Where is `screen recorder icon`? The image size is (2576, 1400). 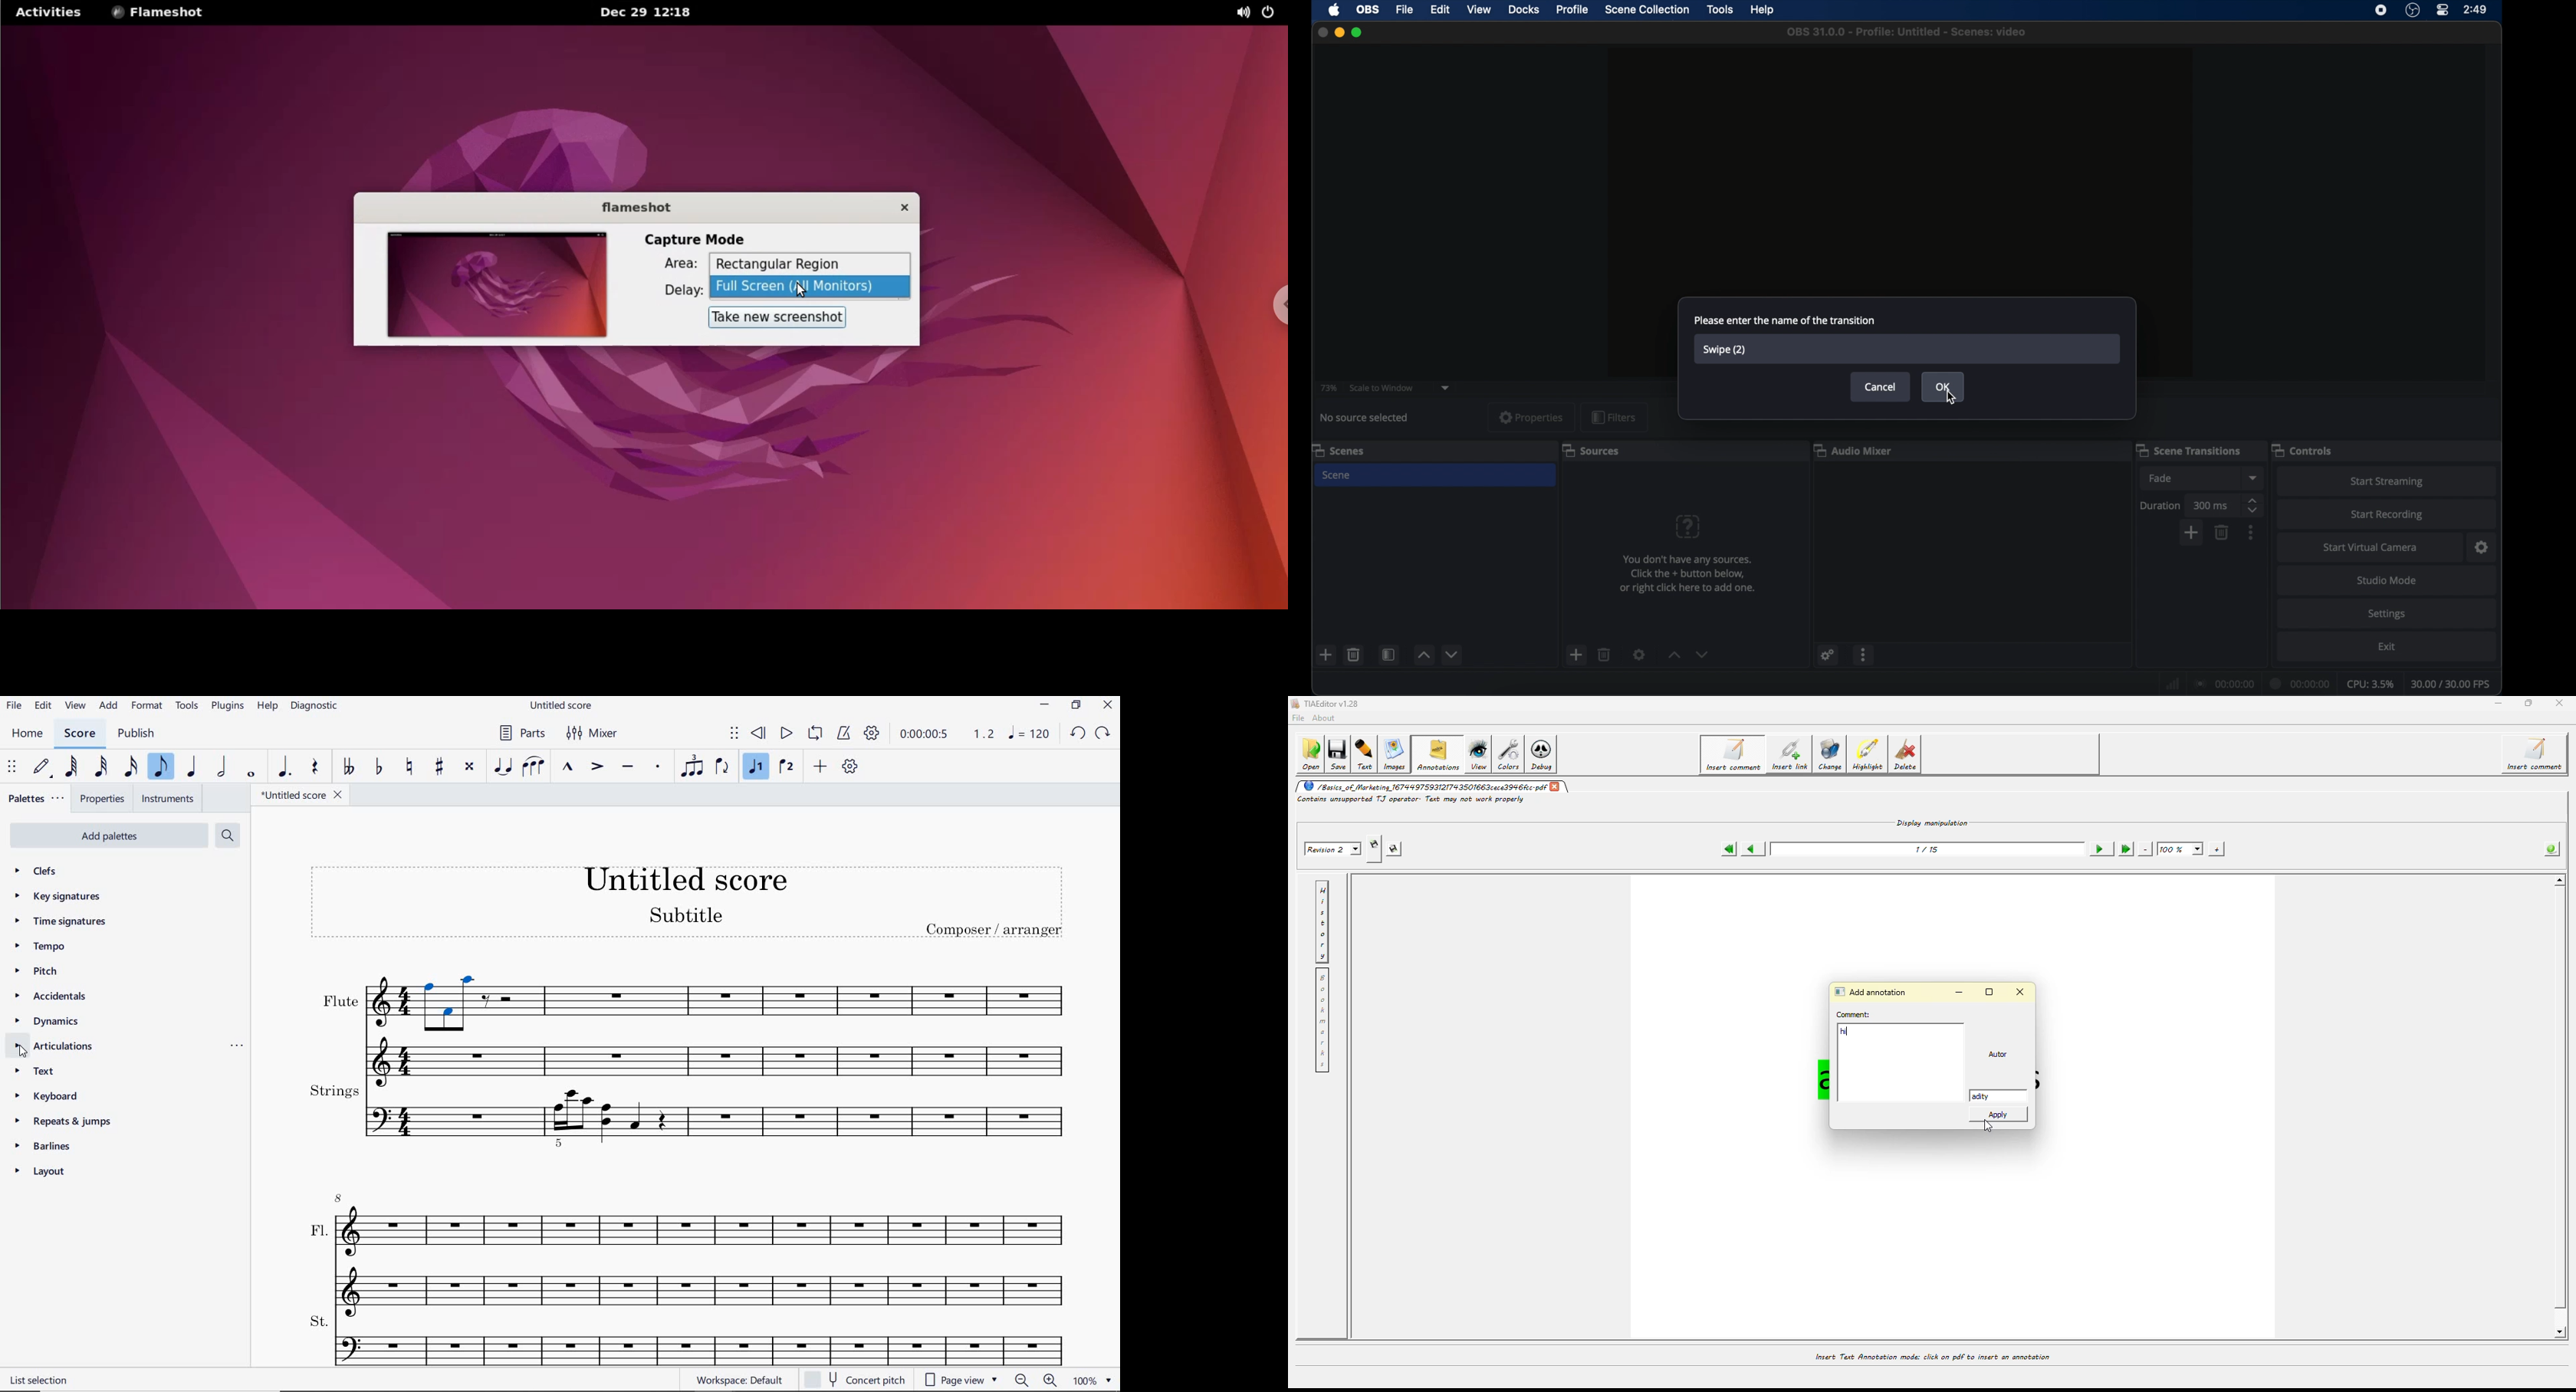
screen recorder icon is located at coordinates (2381, 10).